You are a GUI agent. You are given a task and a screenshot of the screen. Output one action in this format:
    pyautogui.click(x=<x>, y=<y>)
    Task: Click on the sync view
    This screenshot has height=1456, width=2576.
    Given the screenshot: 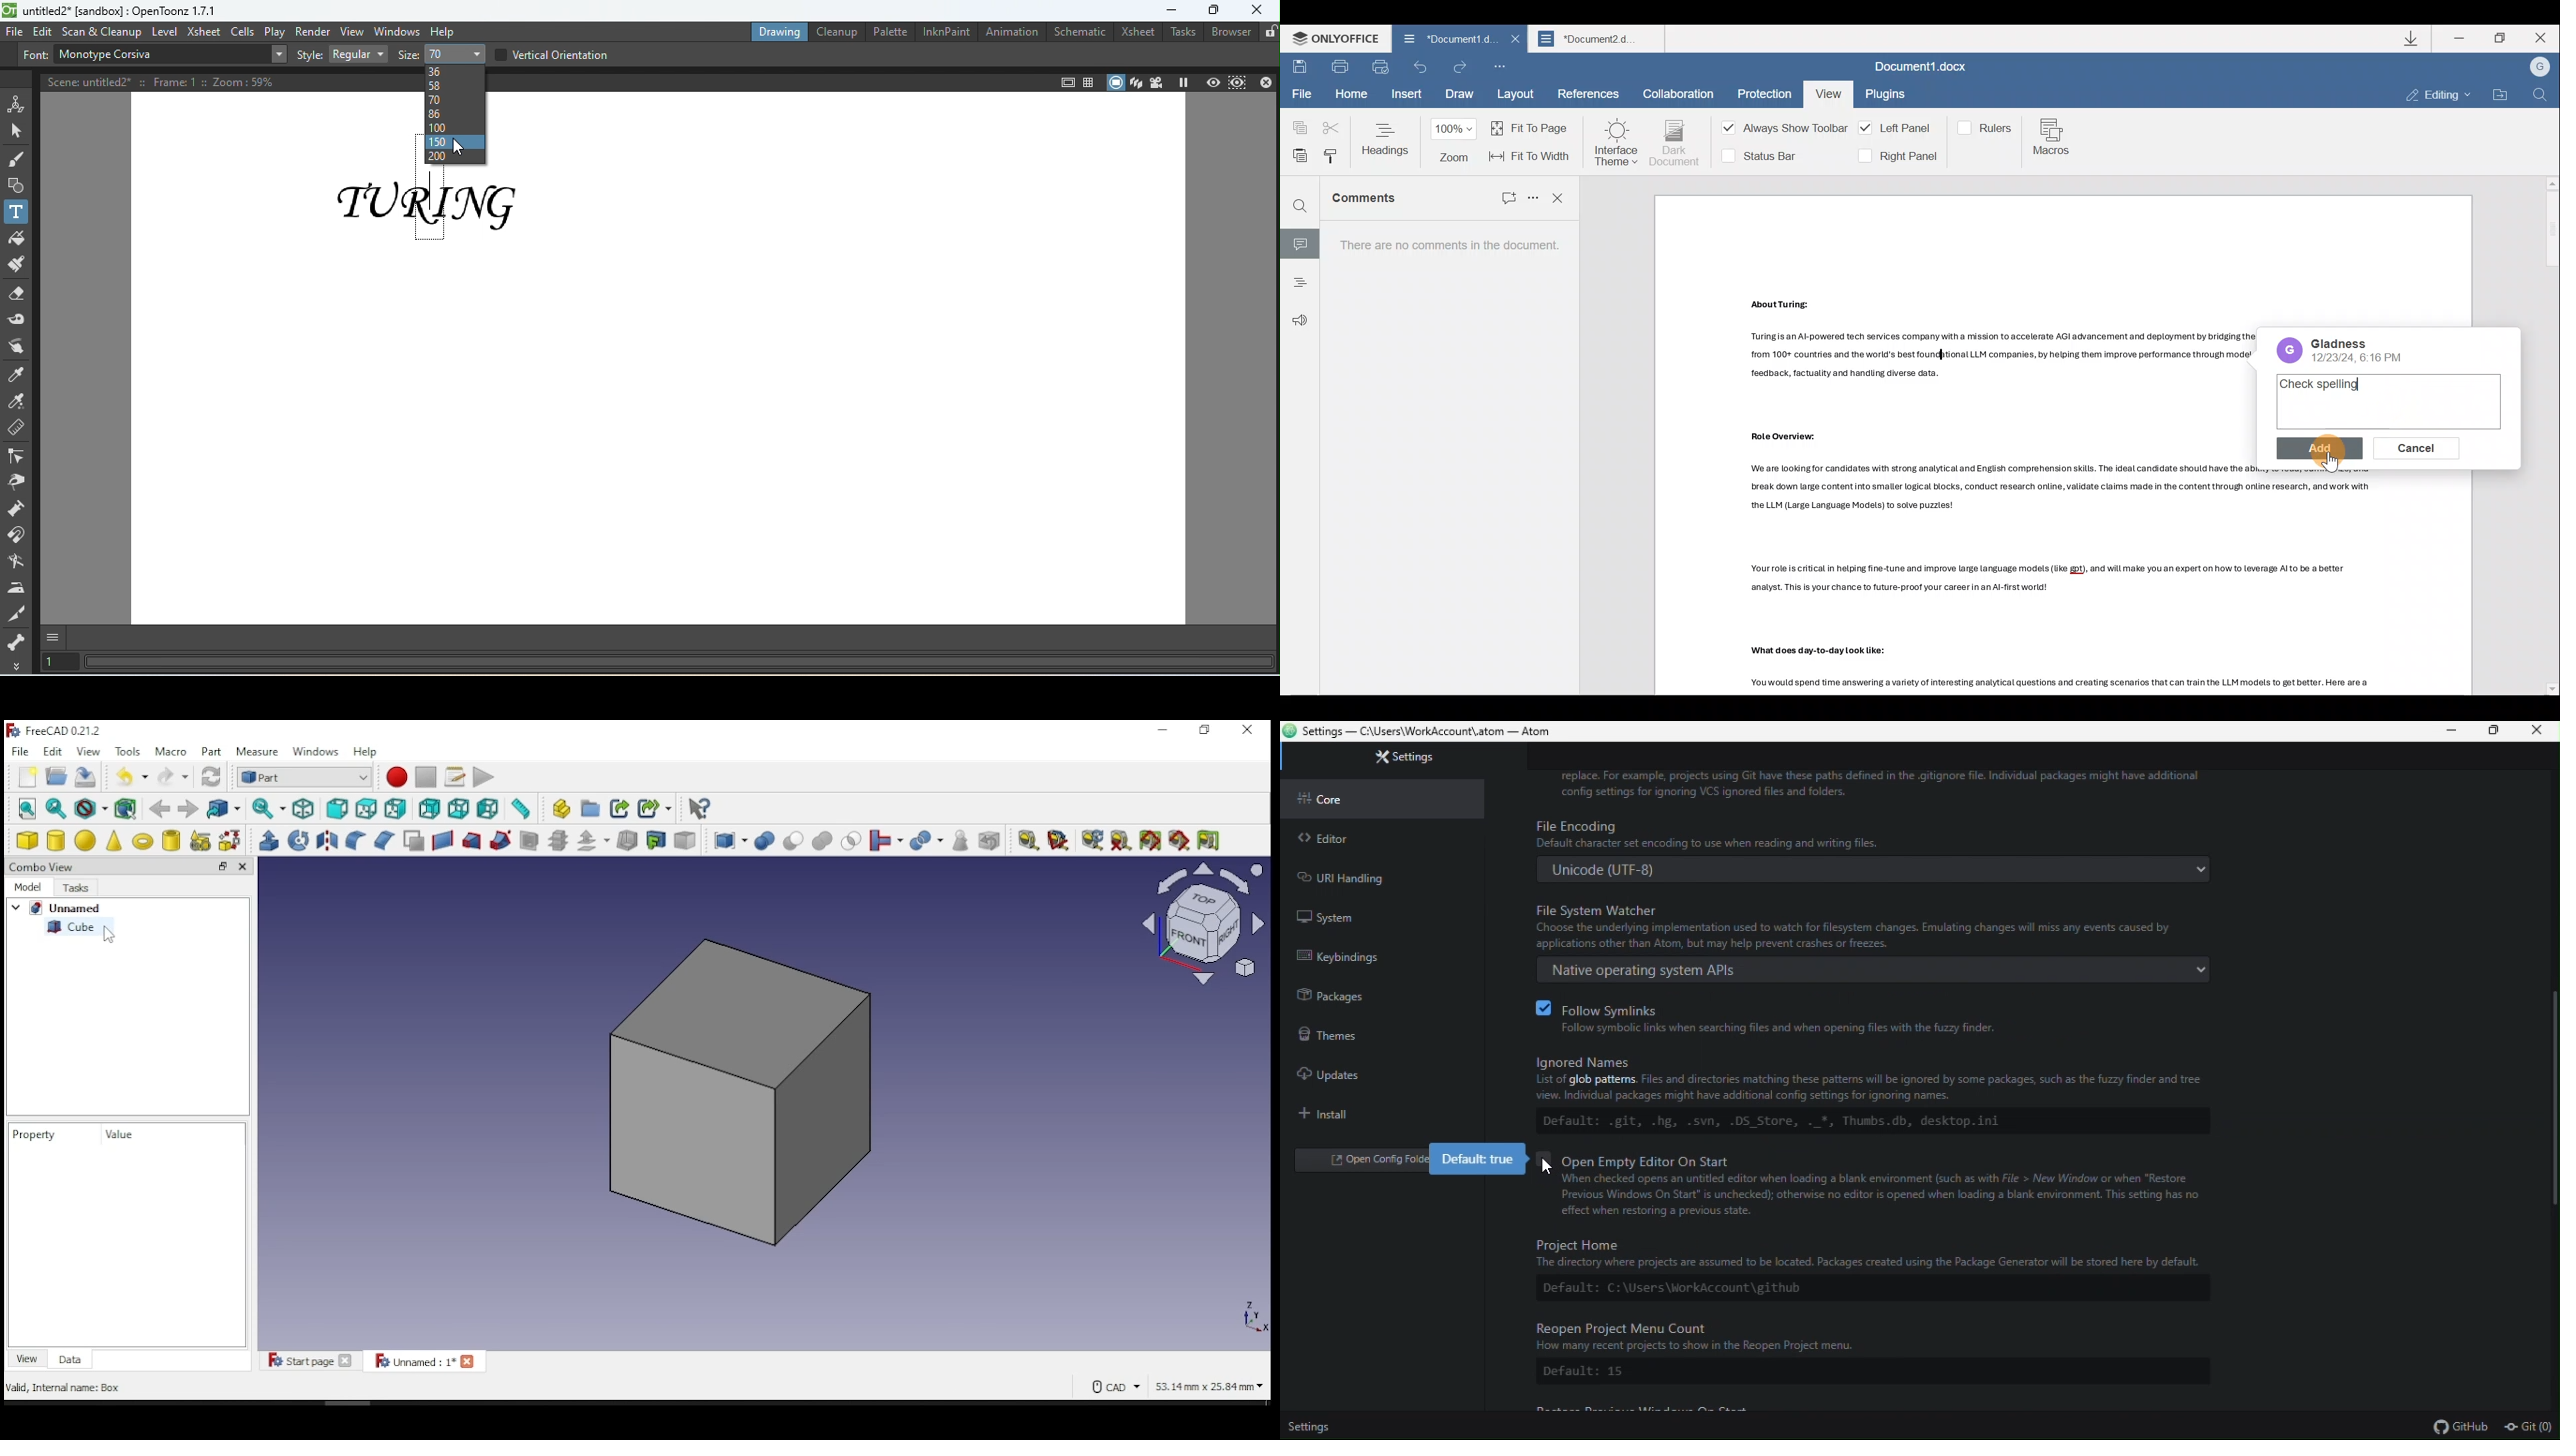 What is the action you would take?
    pyautogui.click(x=269, y=809)
    